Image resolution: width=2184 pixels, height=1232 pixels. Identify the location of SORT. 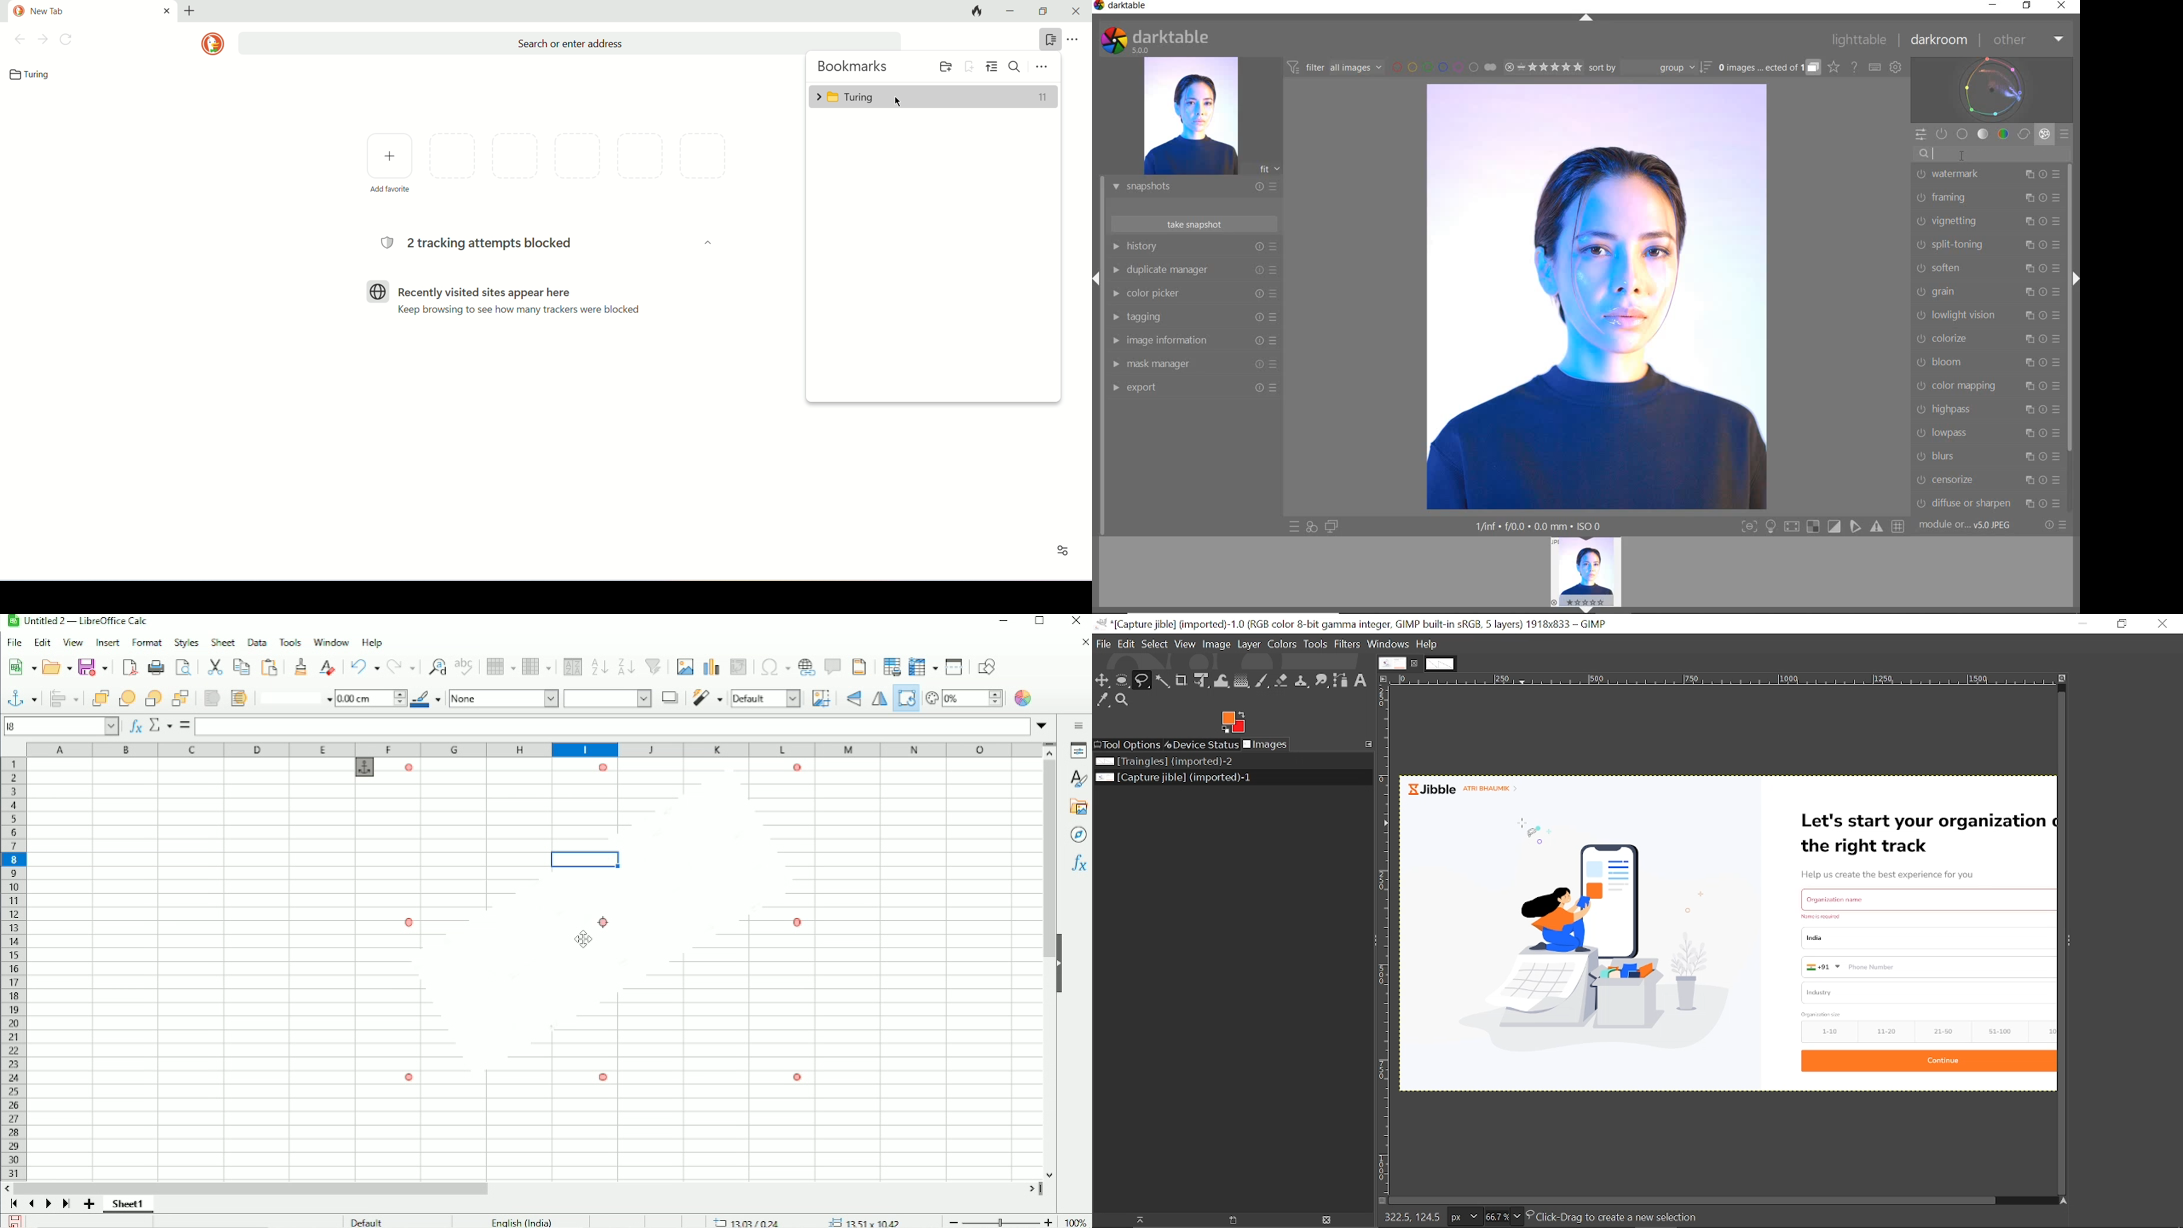
(1649, 67).